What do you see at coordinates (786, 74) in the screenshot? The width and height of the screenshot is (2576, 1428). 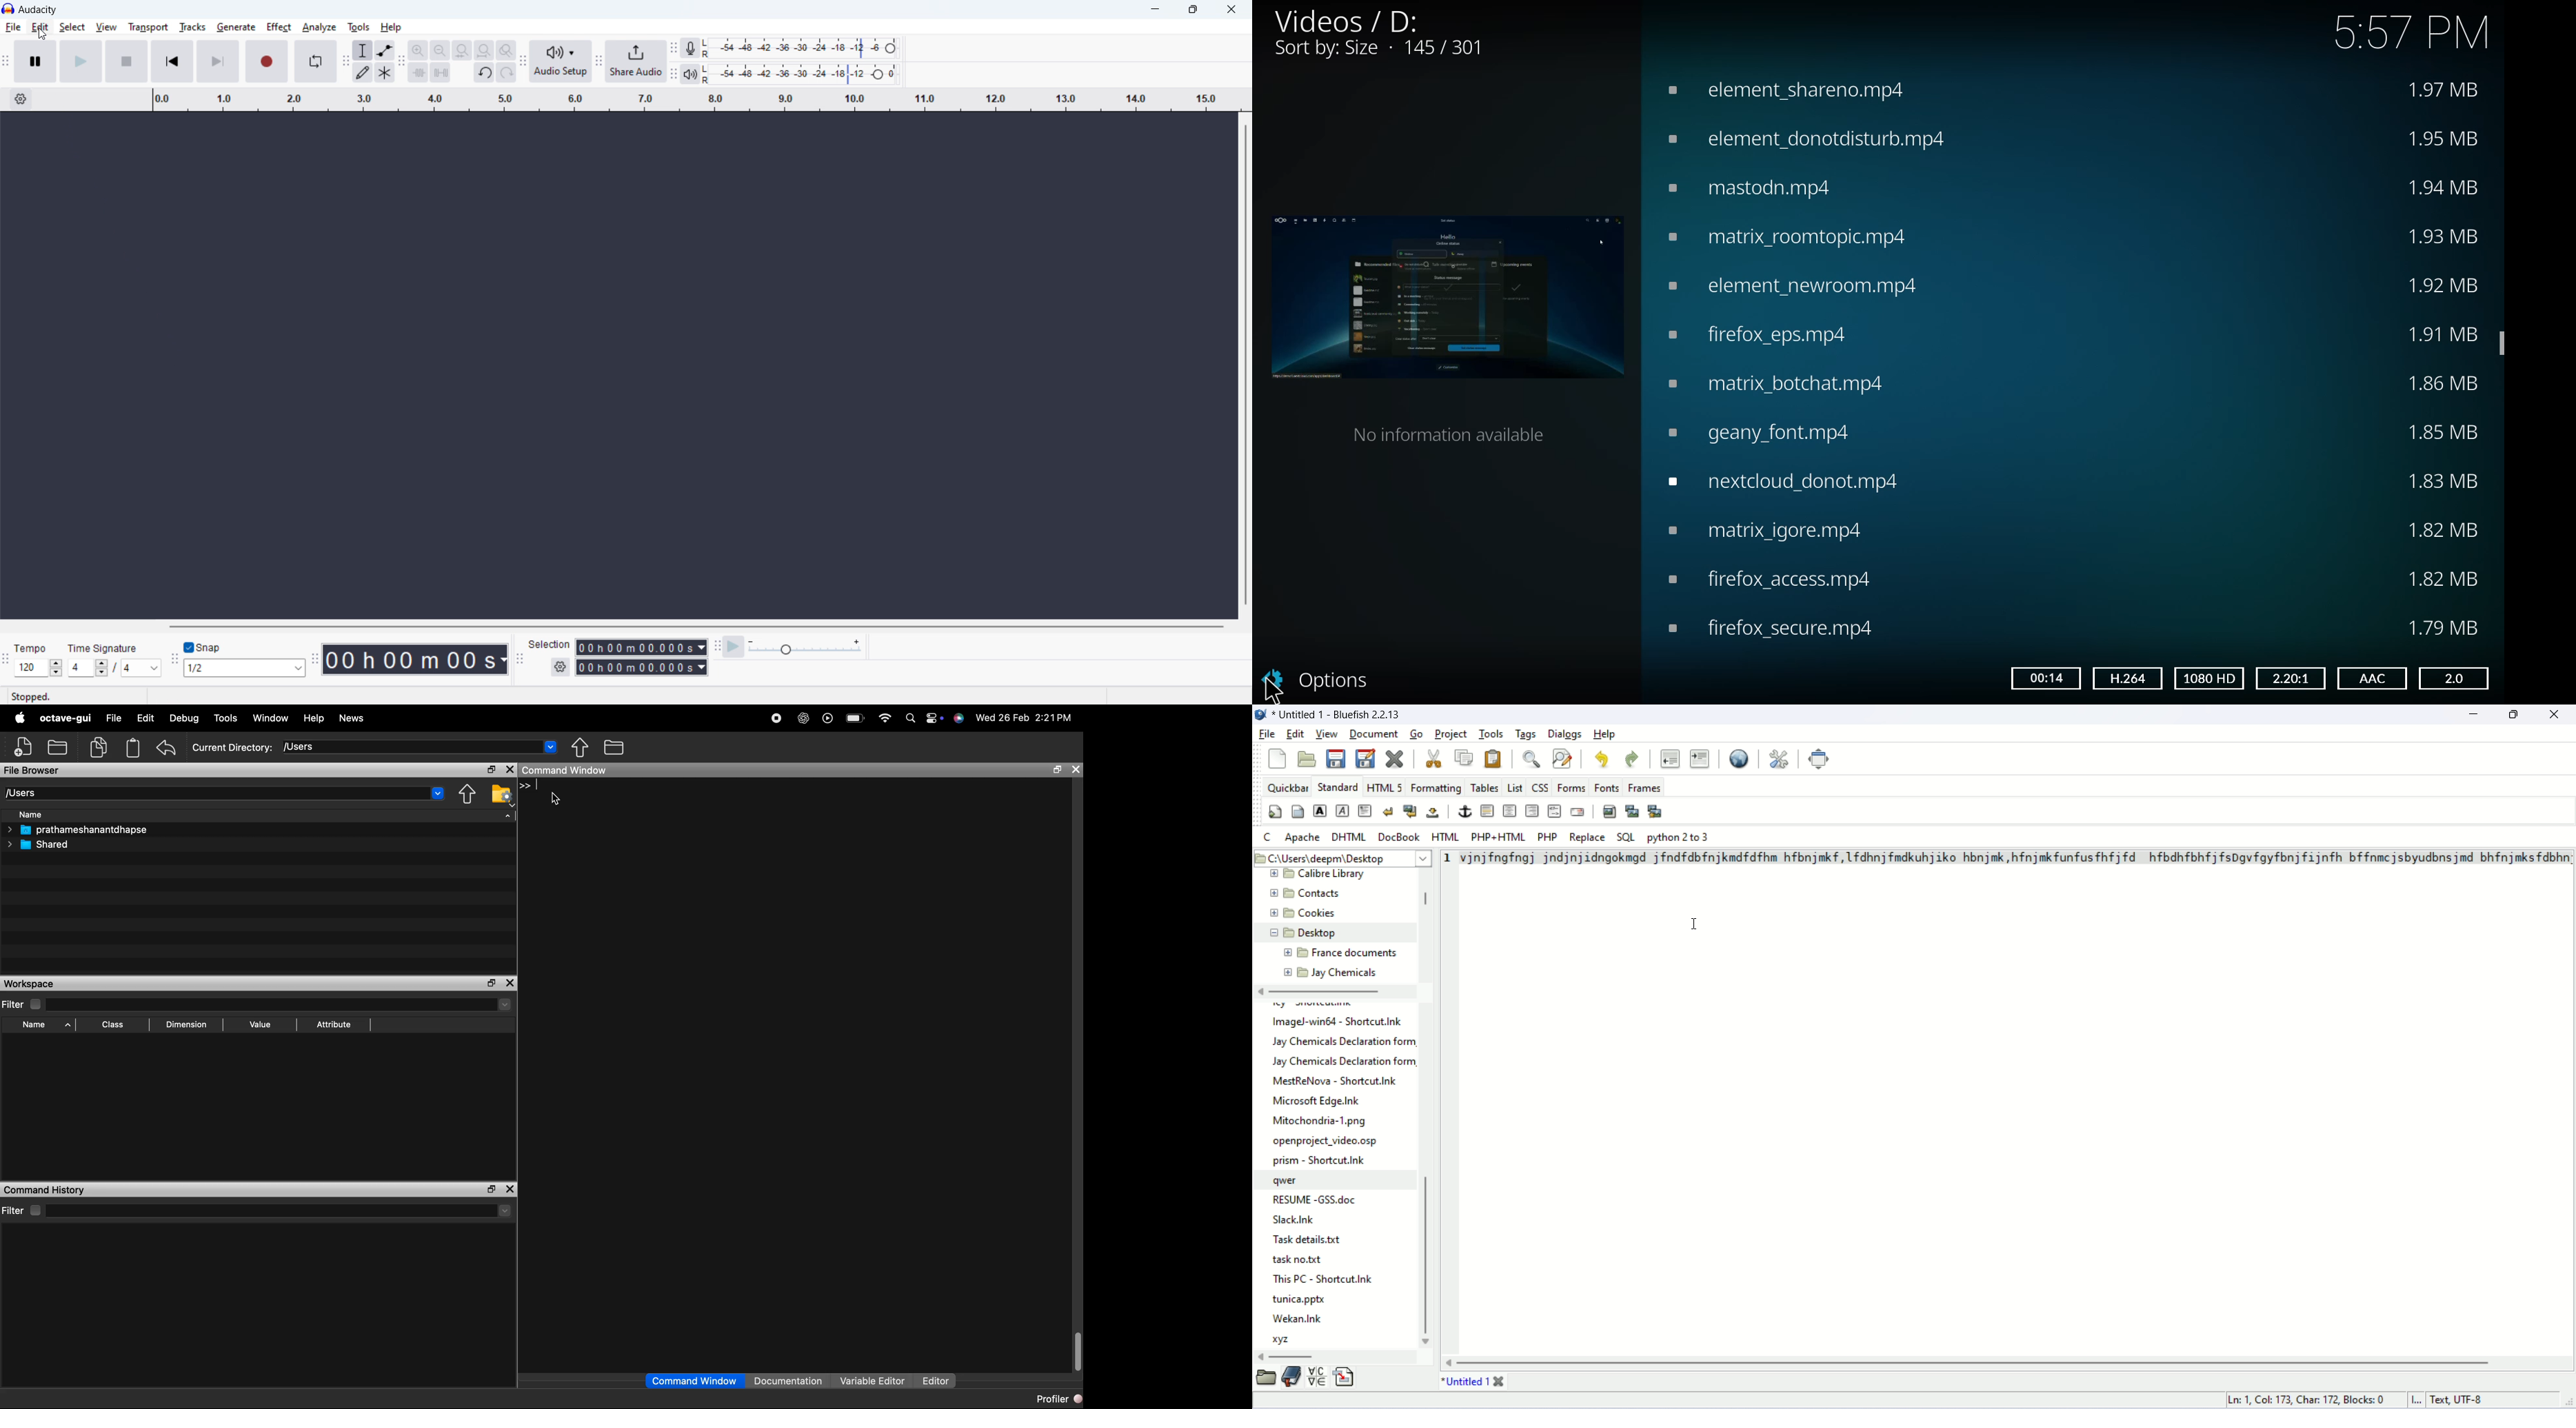 I see `playback level` at bounding box center [786, 74].